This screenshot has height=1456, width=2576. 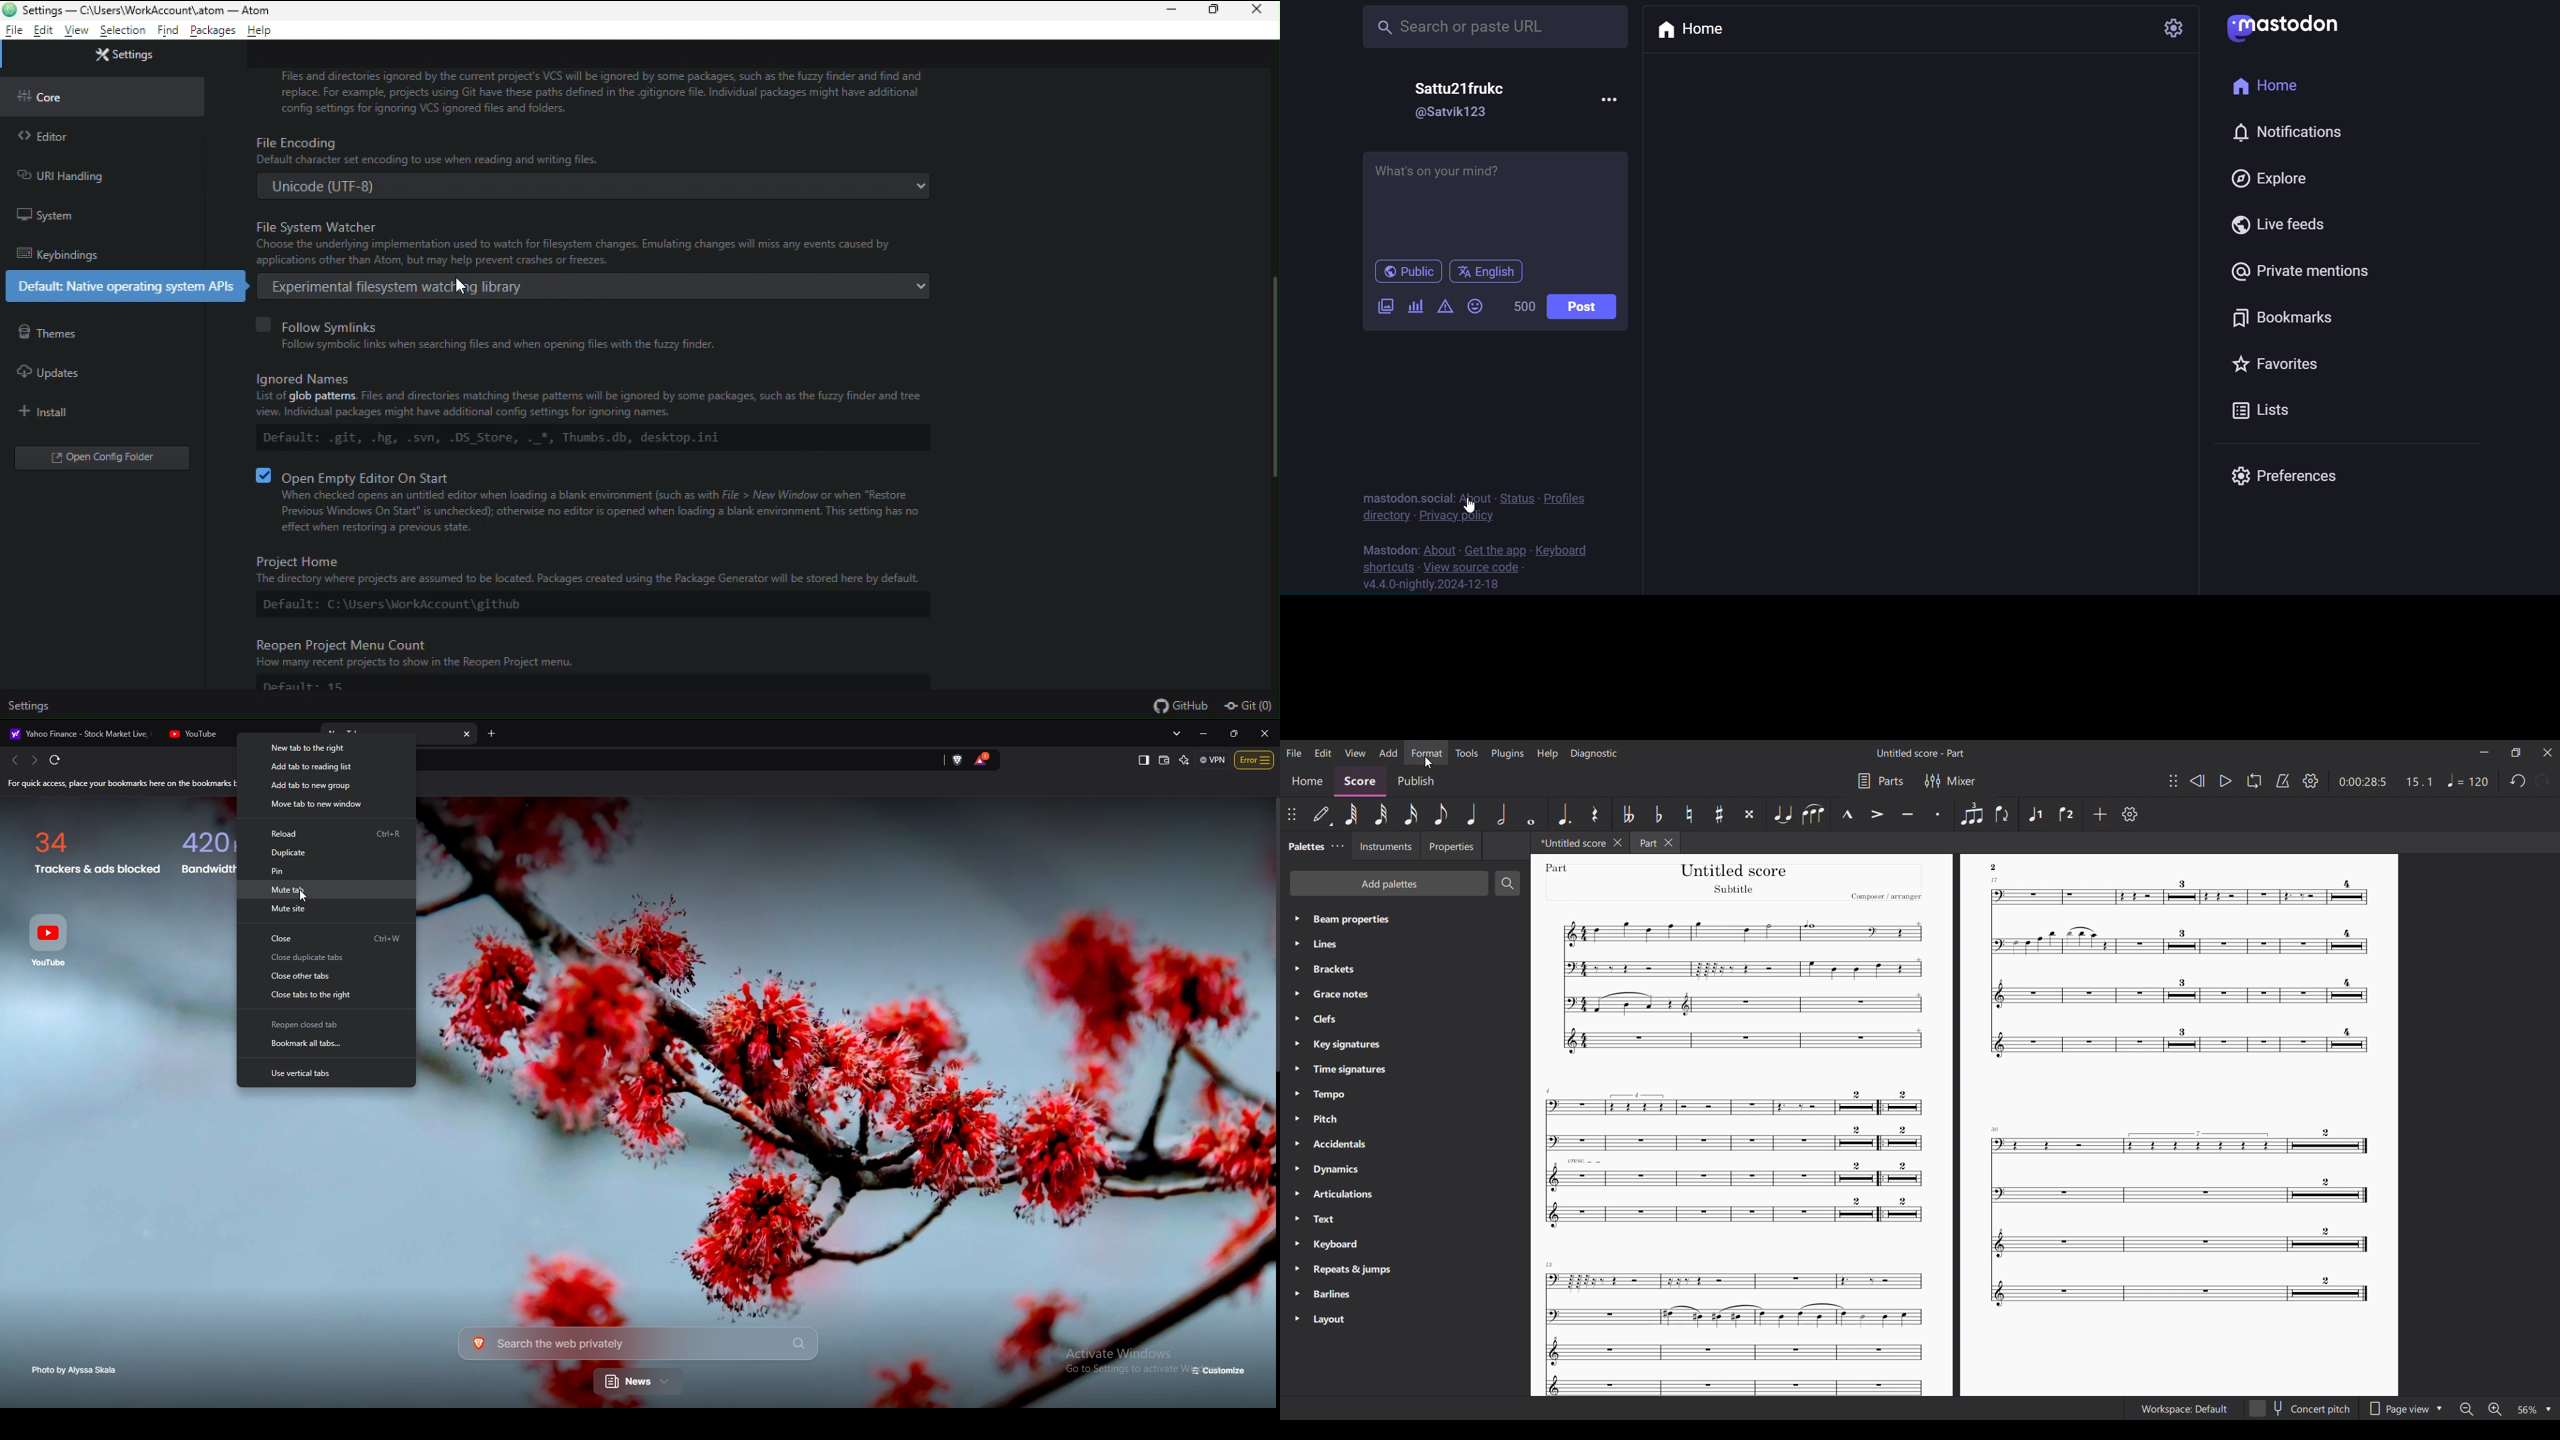 I want to click on Tools menu, so click(x=1466, y=753).